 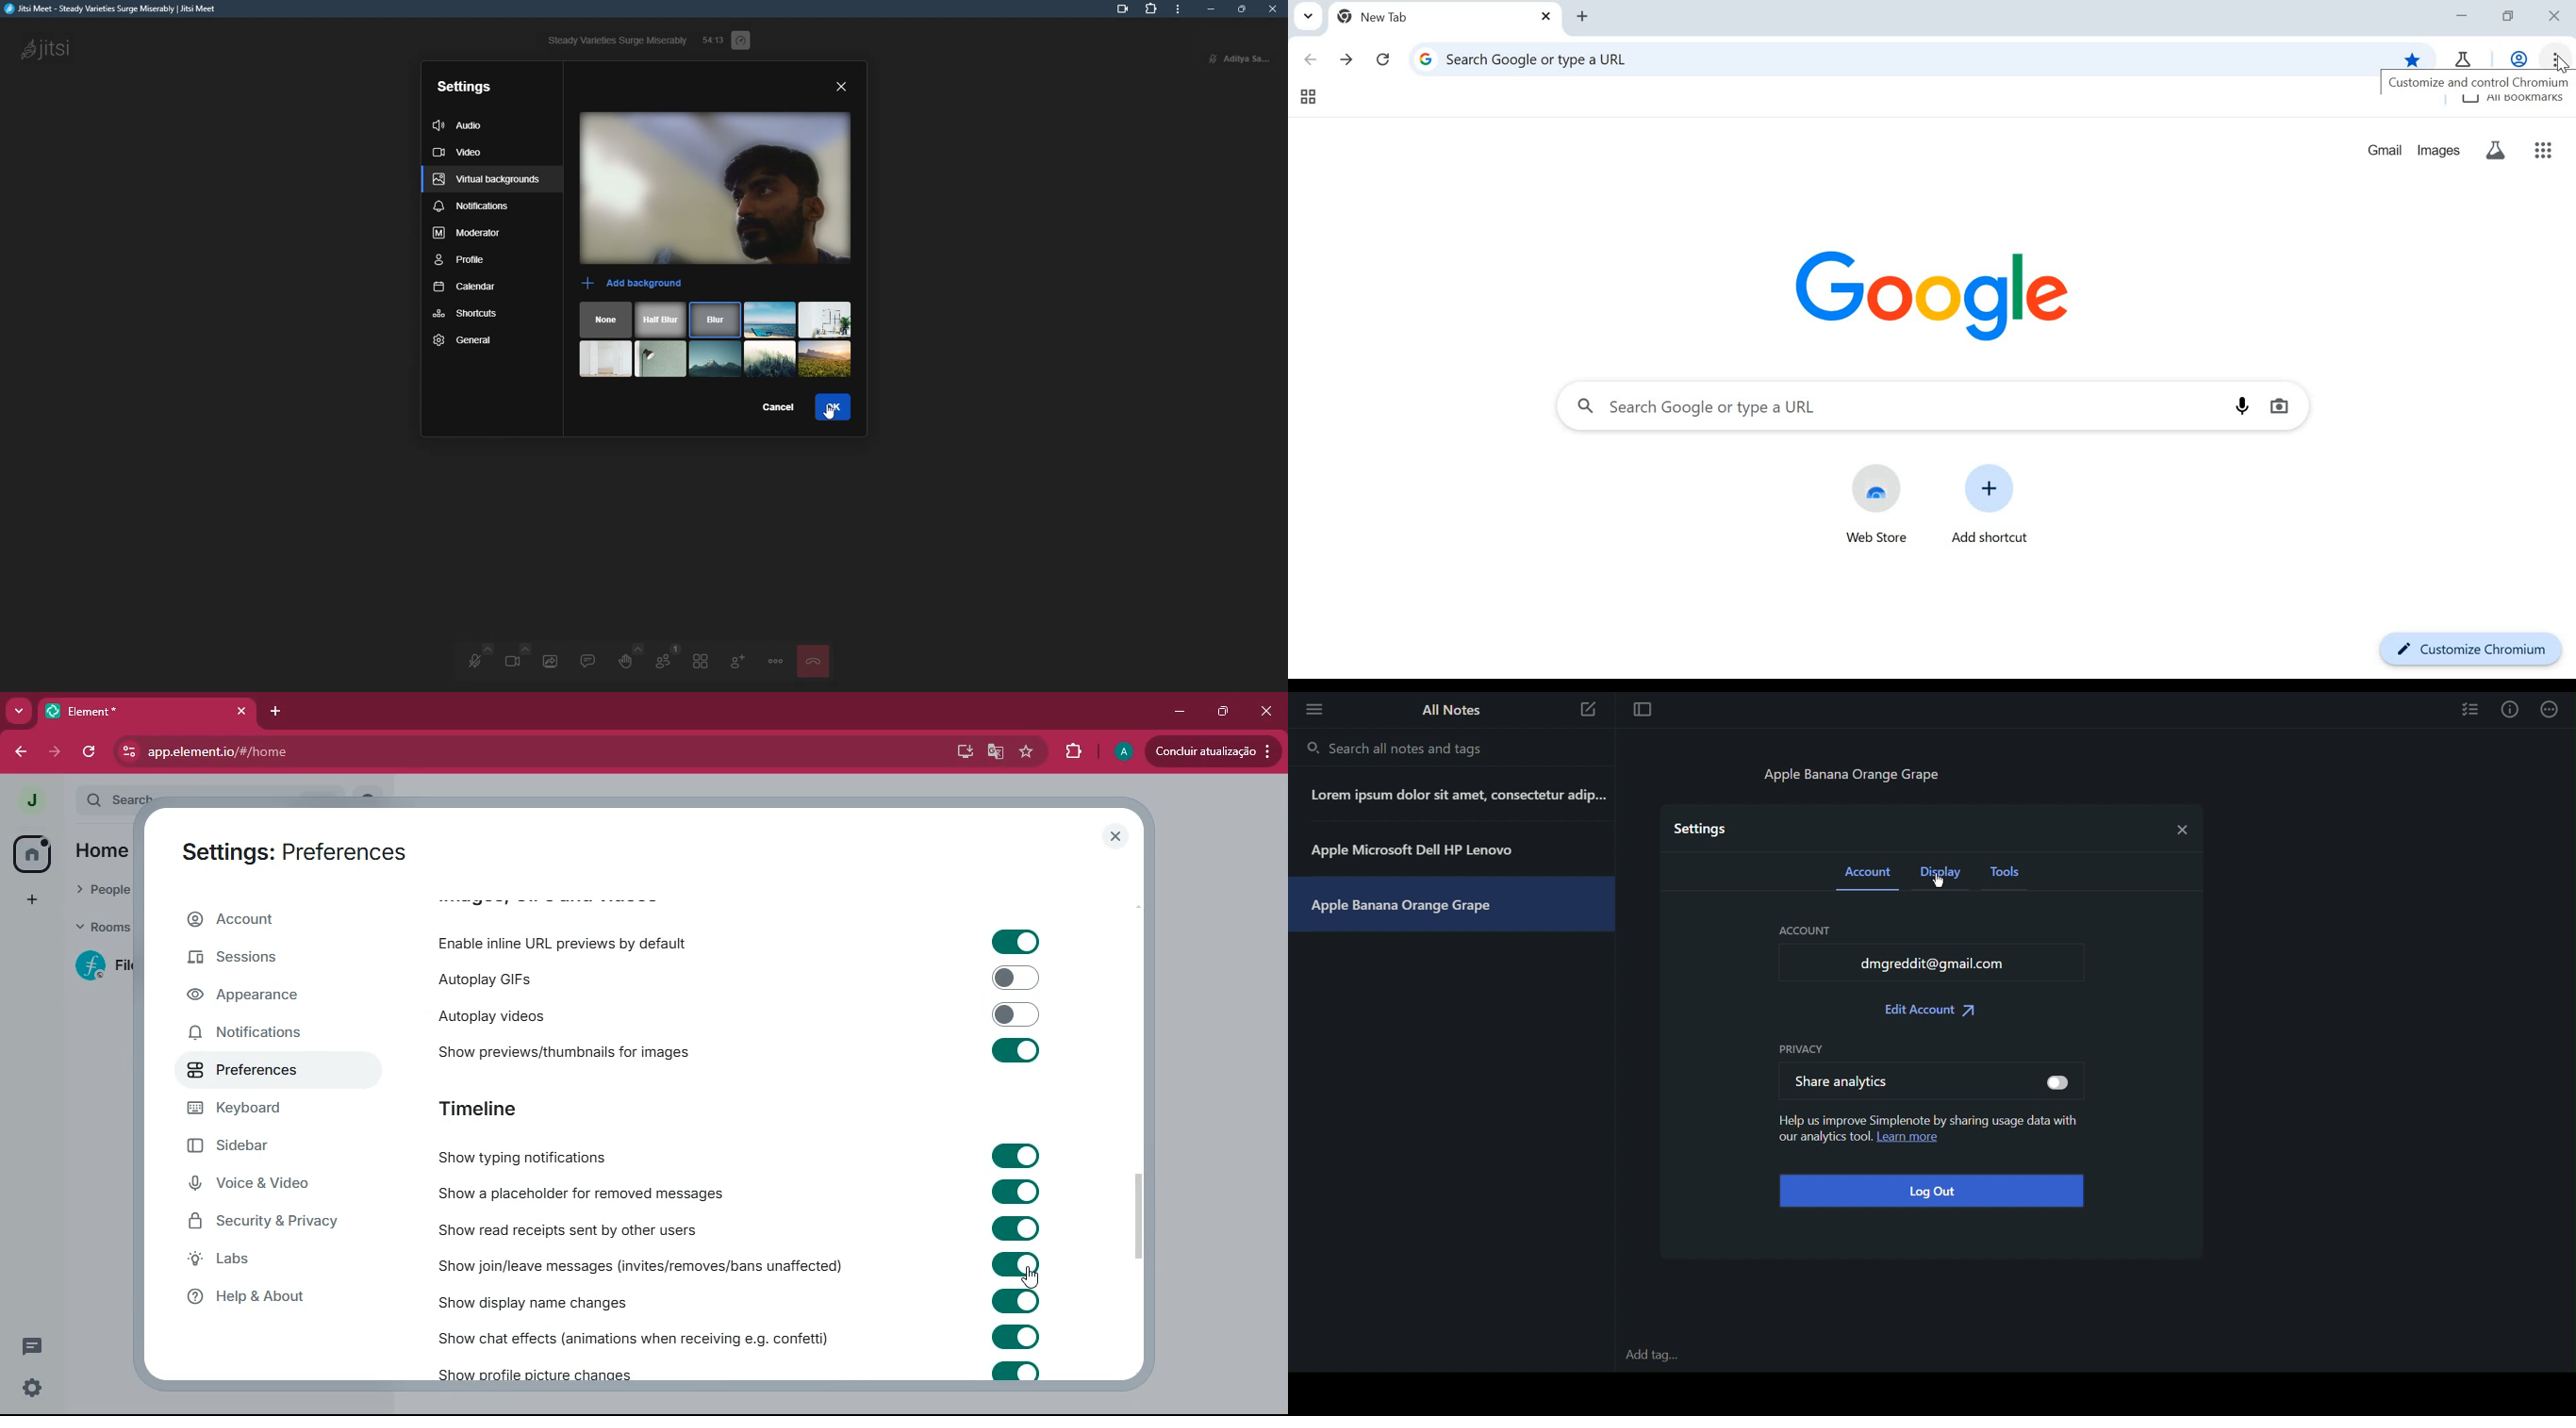 I want to click on toggle on/off, so click(x=1016, y=978).